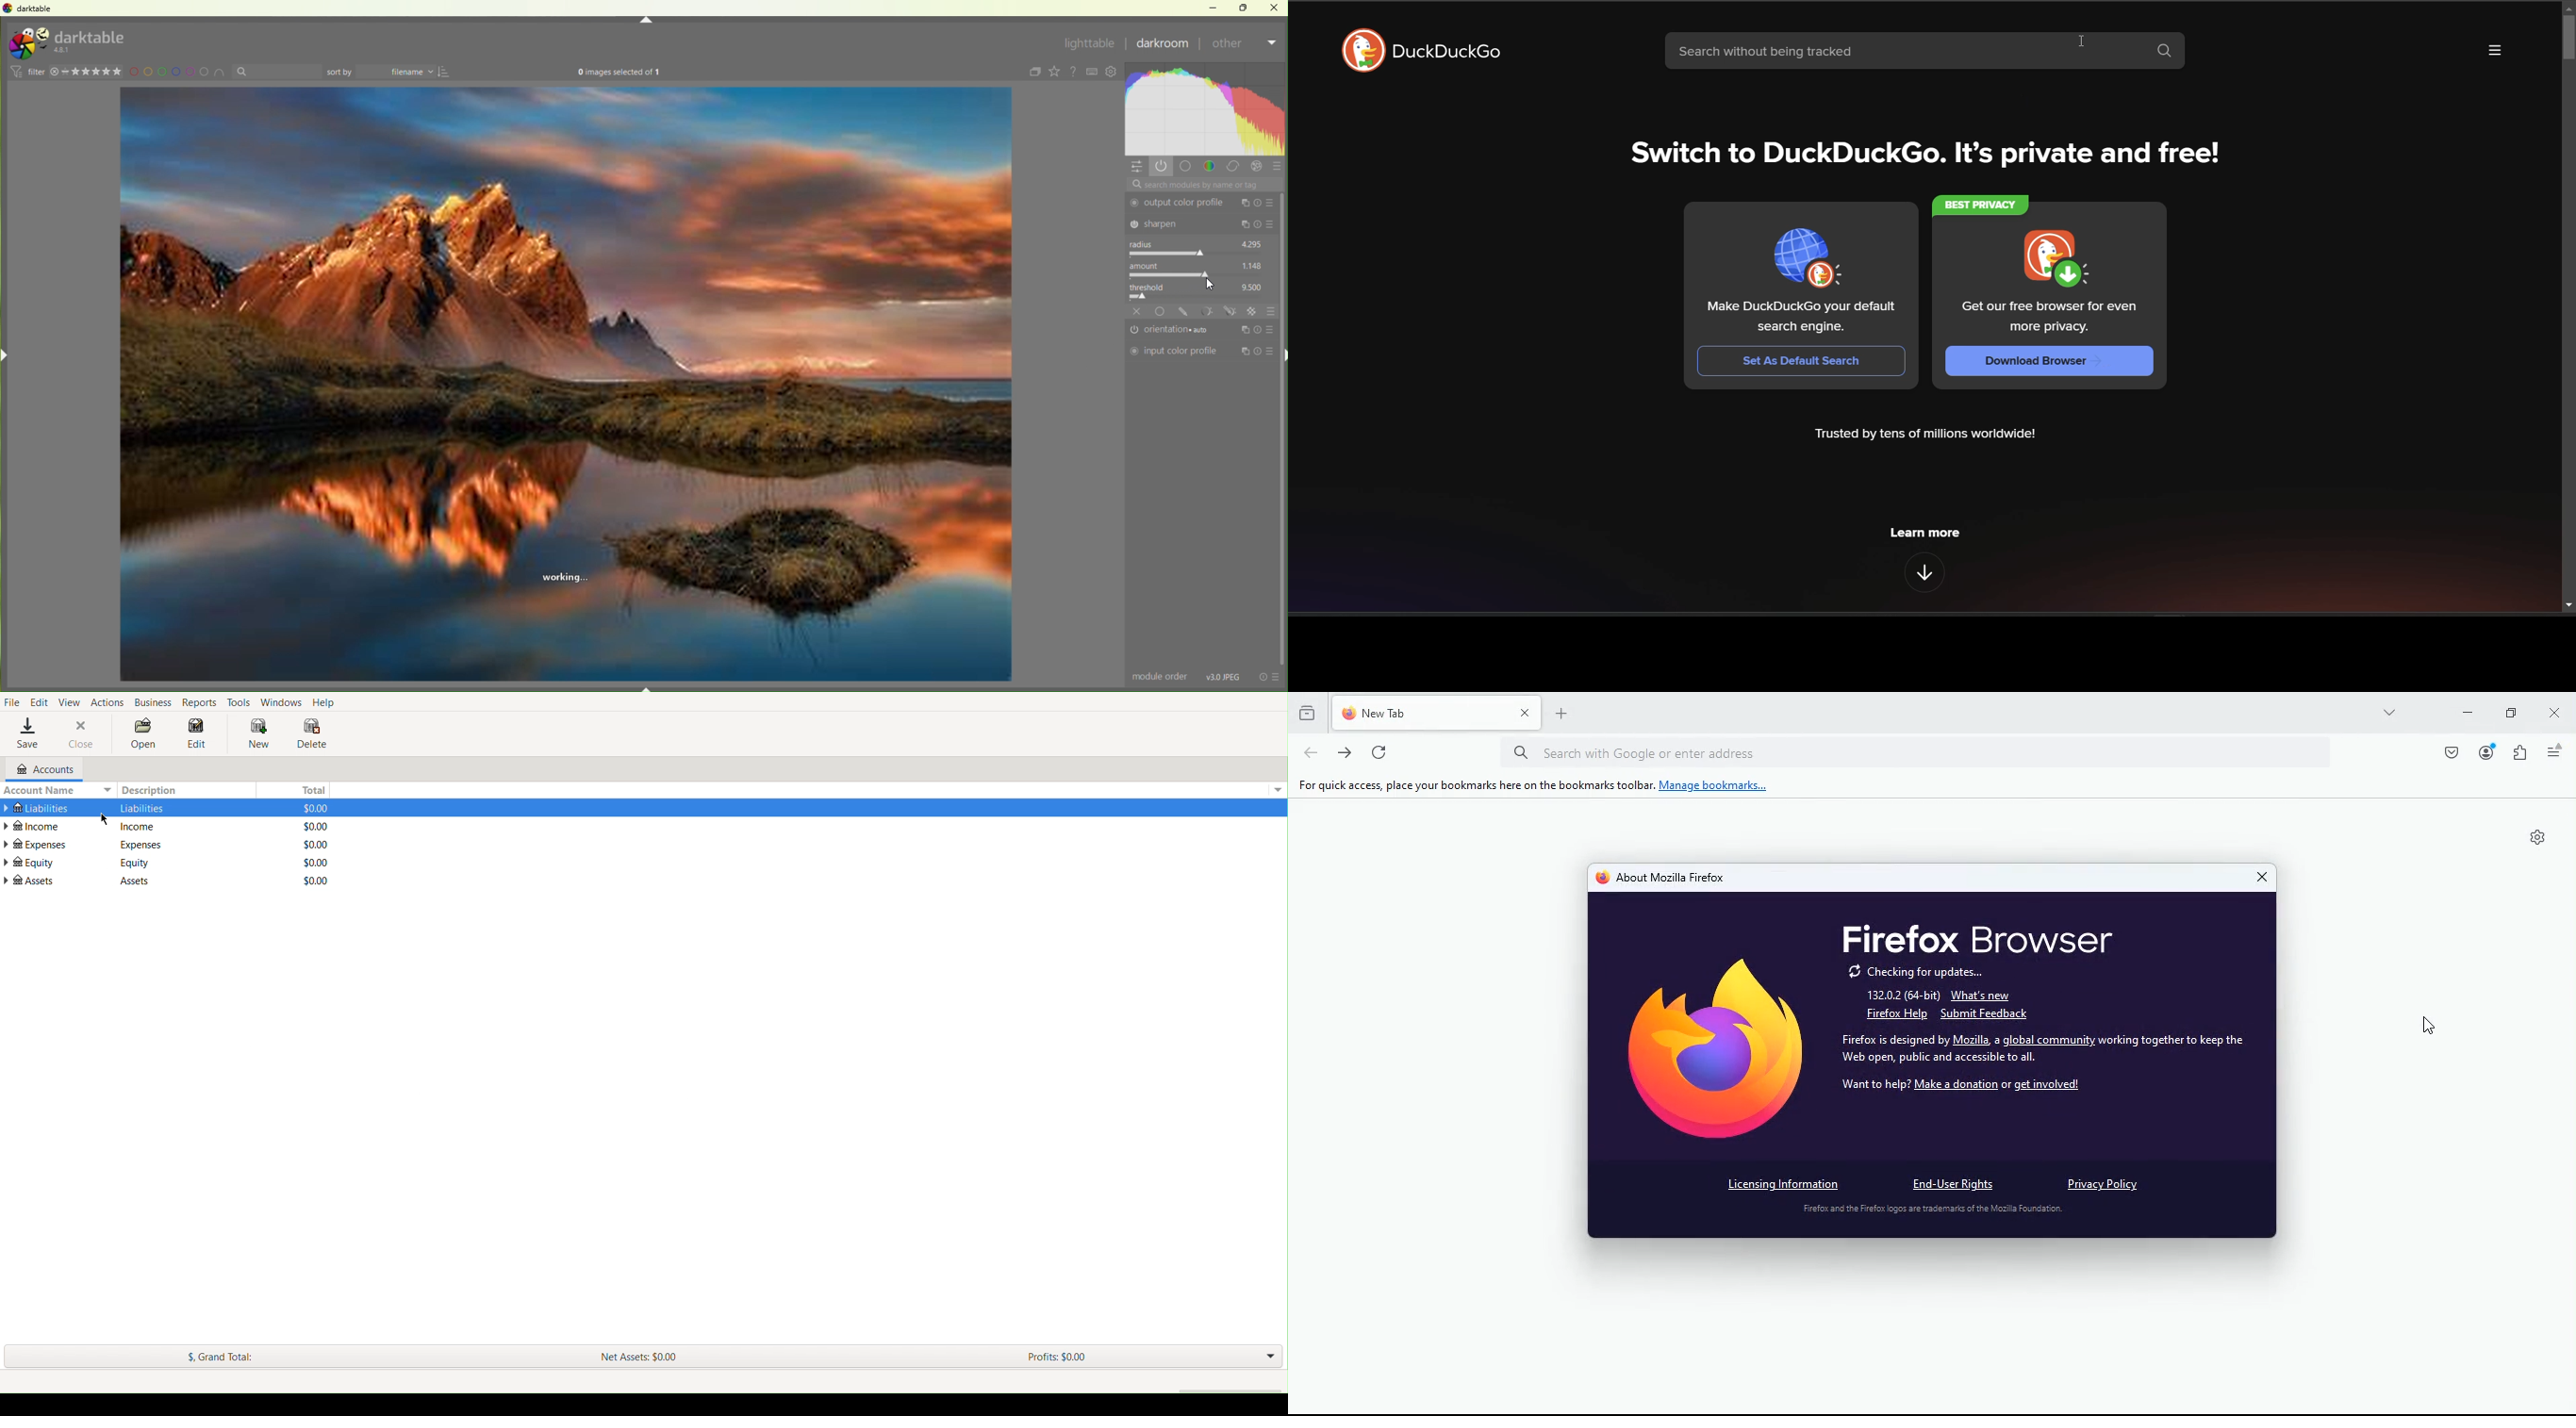  Describe the element at coordinates (136, 863) in the screenshot. I see `Equity` at that location.